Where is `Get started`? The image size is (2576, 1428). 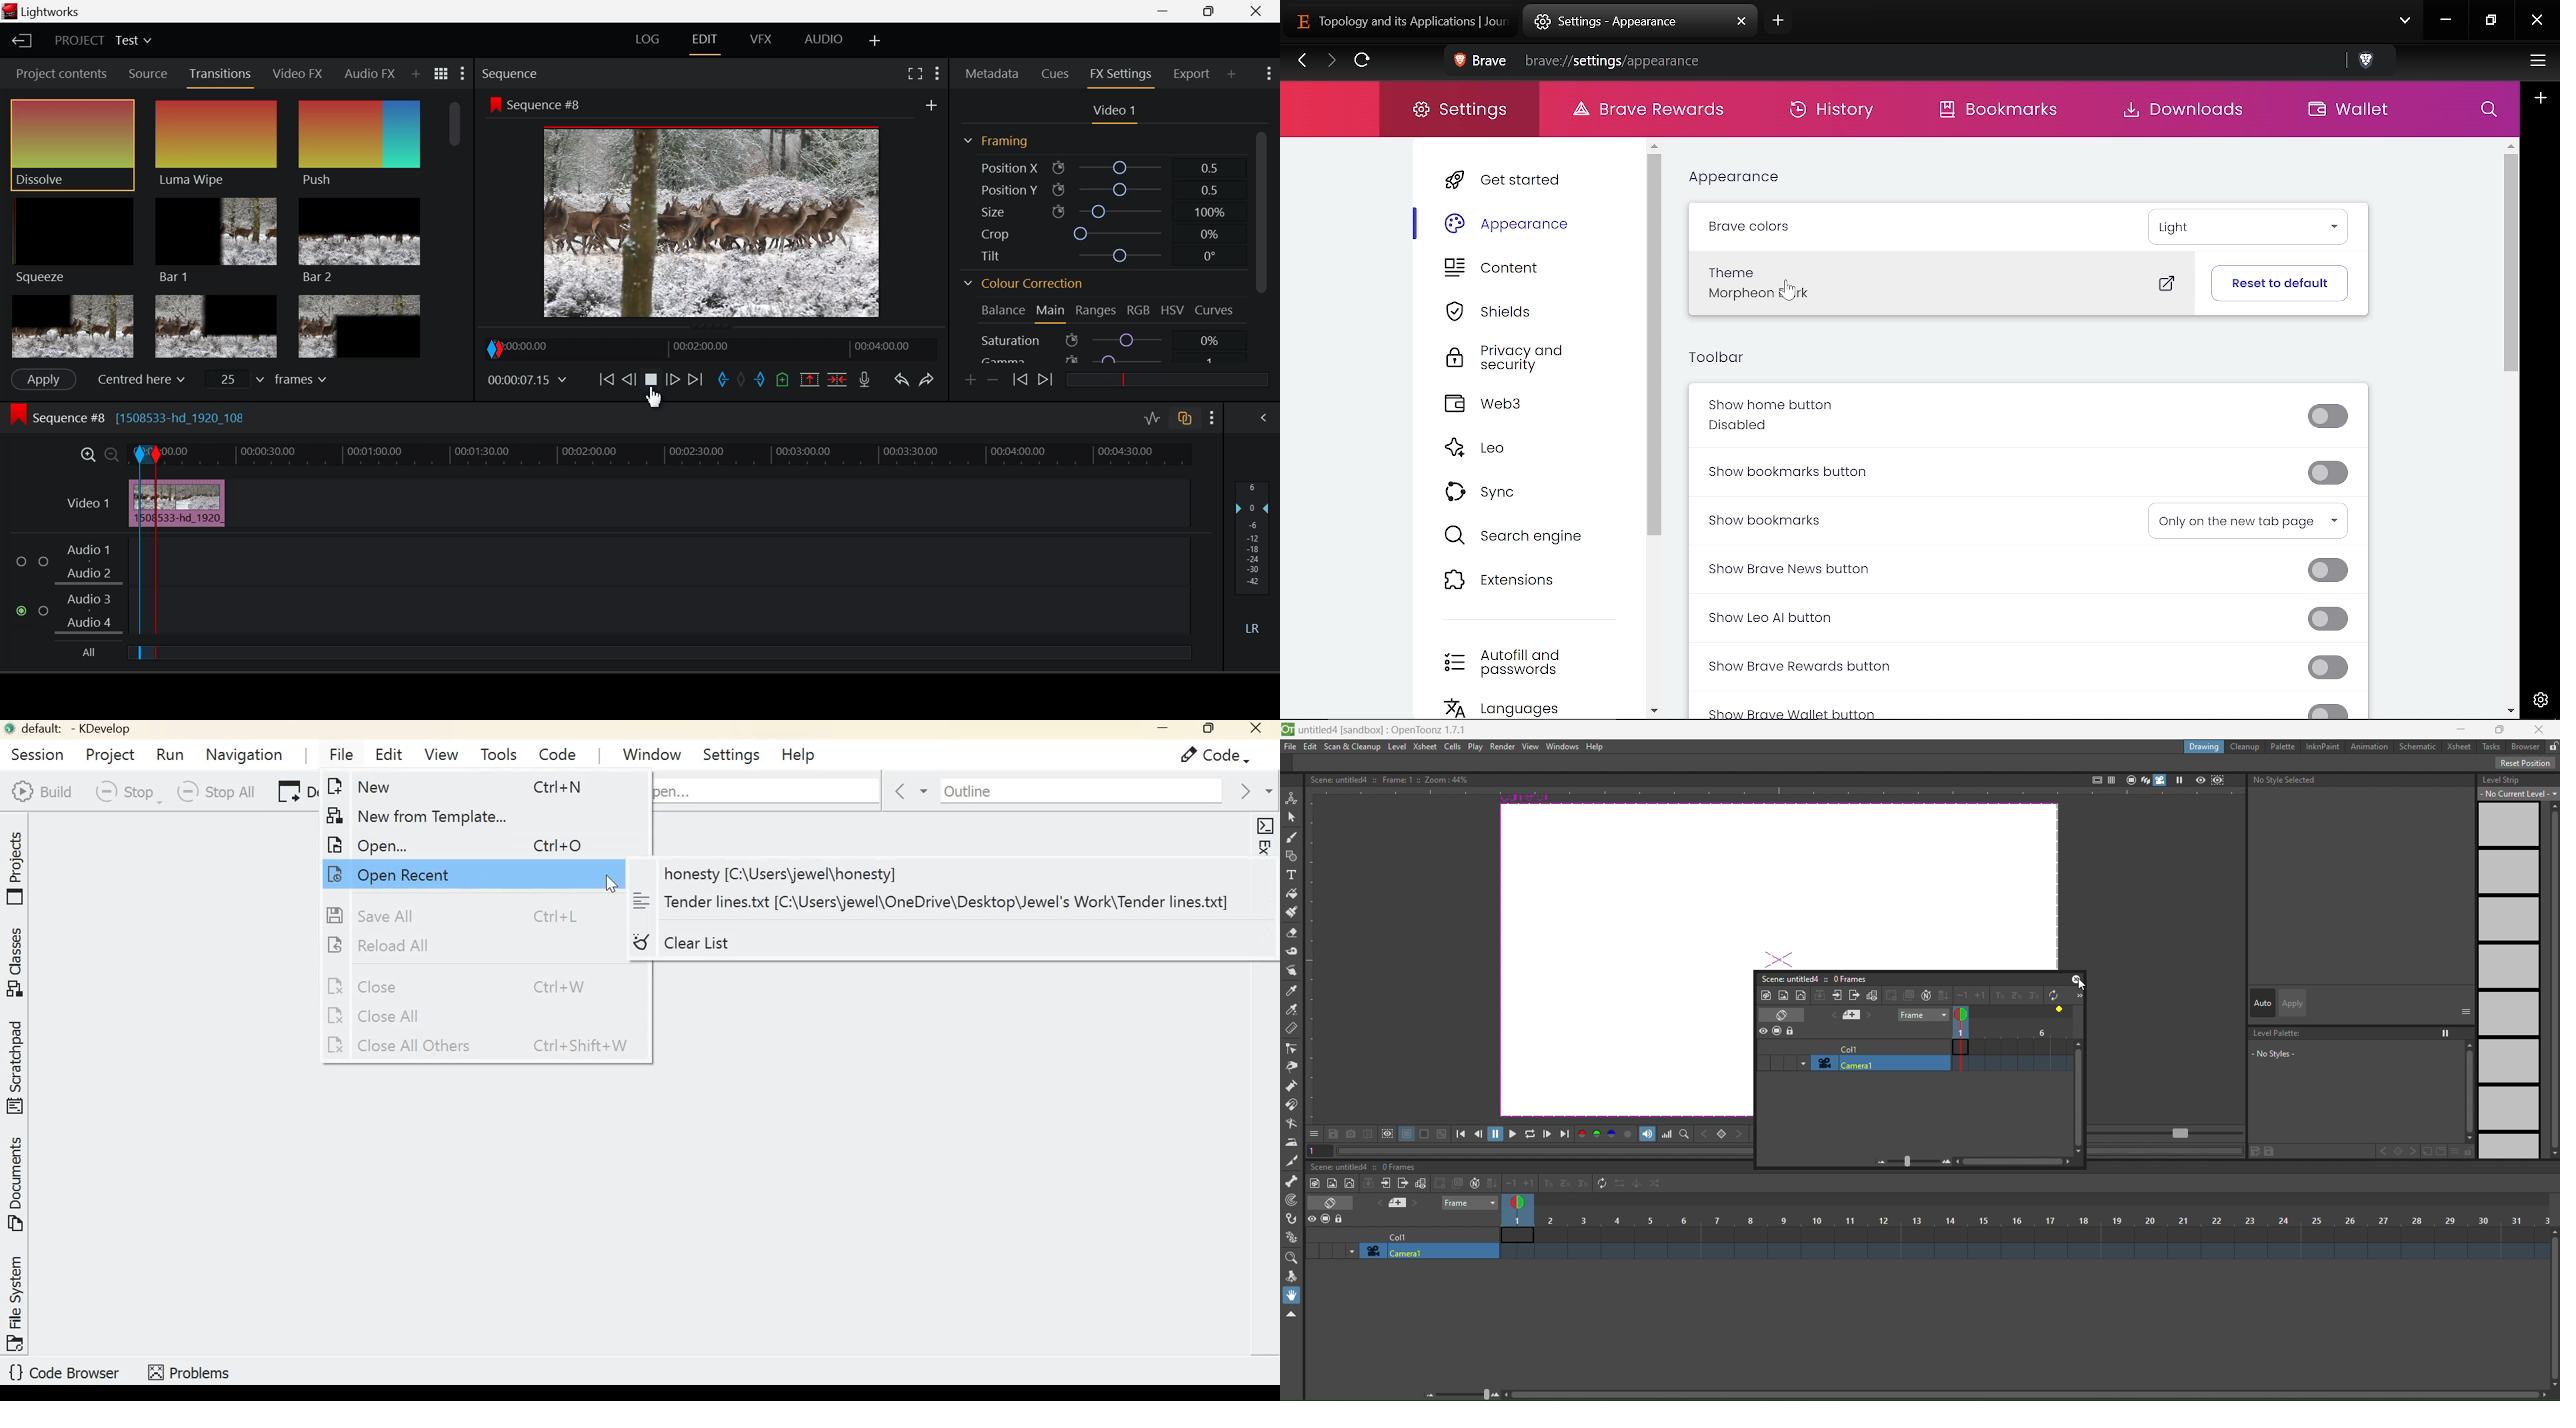 Get started is located at coordinates (1509, 180).